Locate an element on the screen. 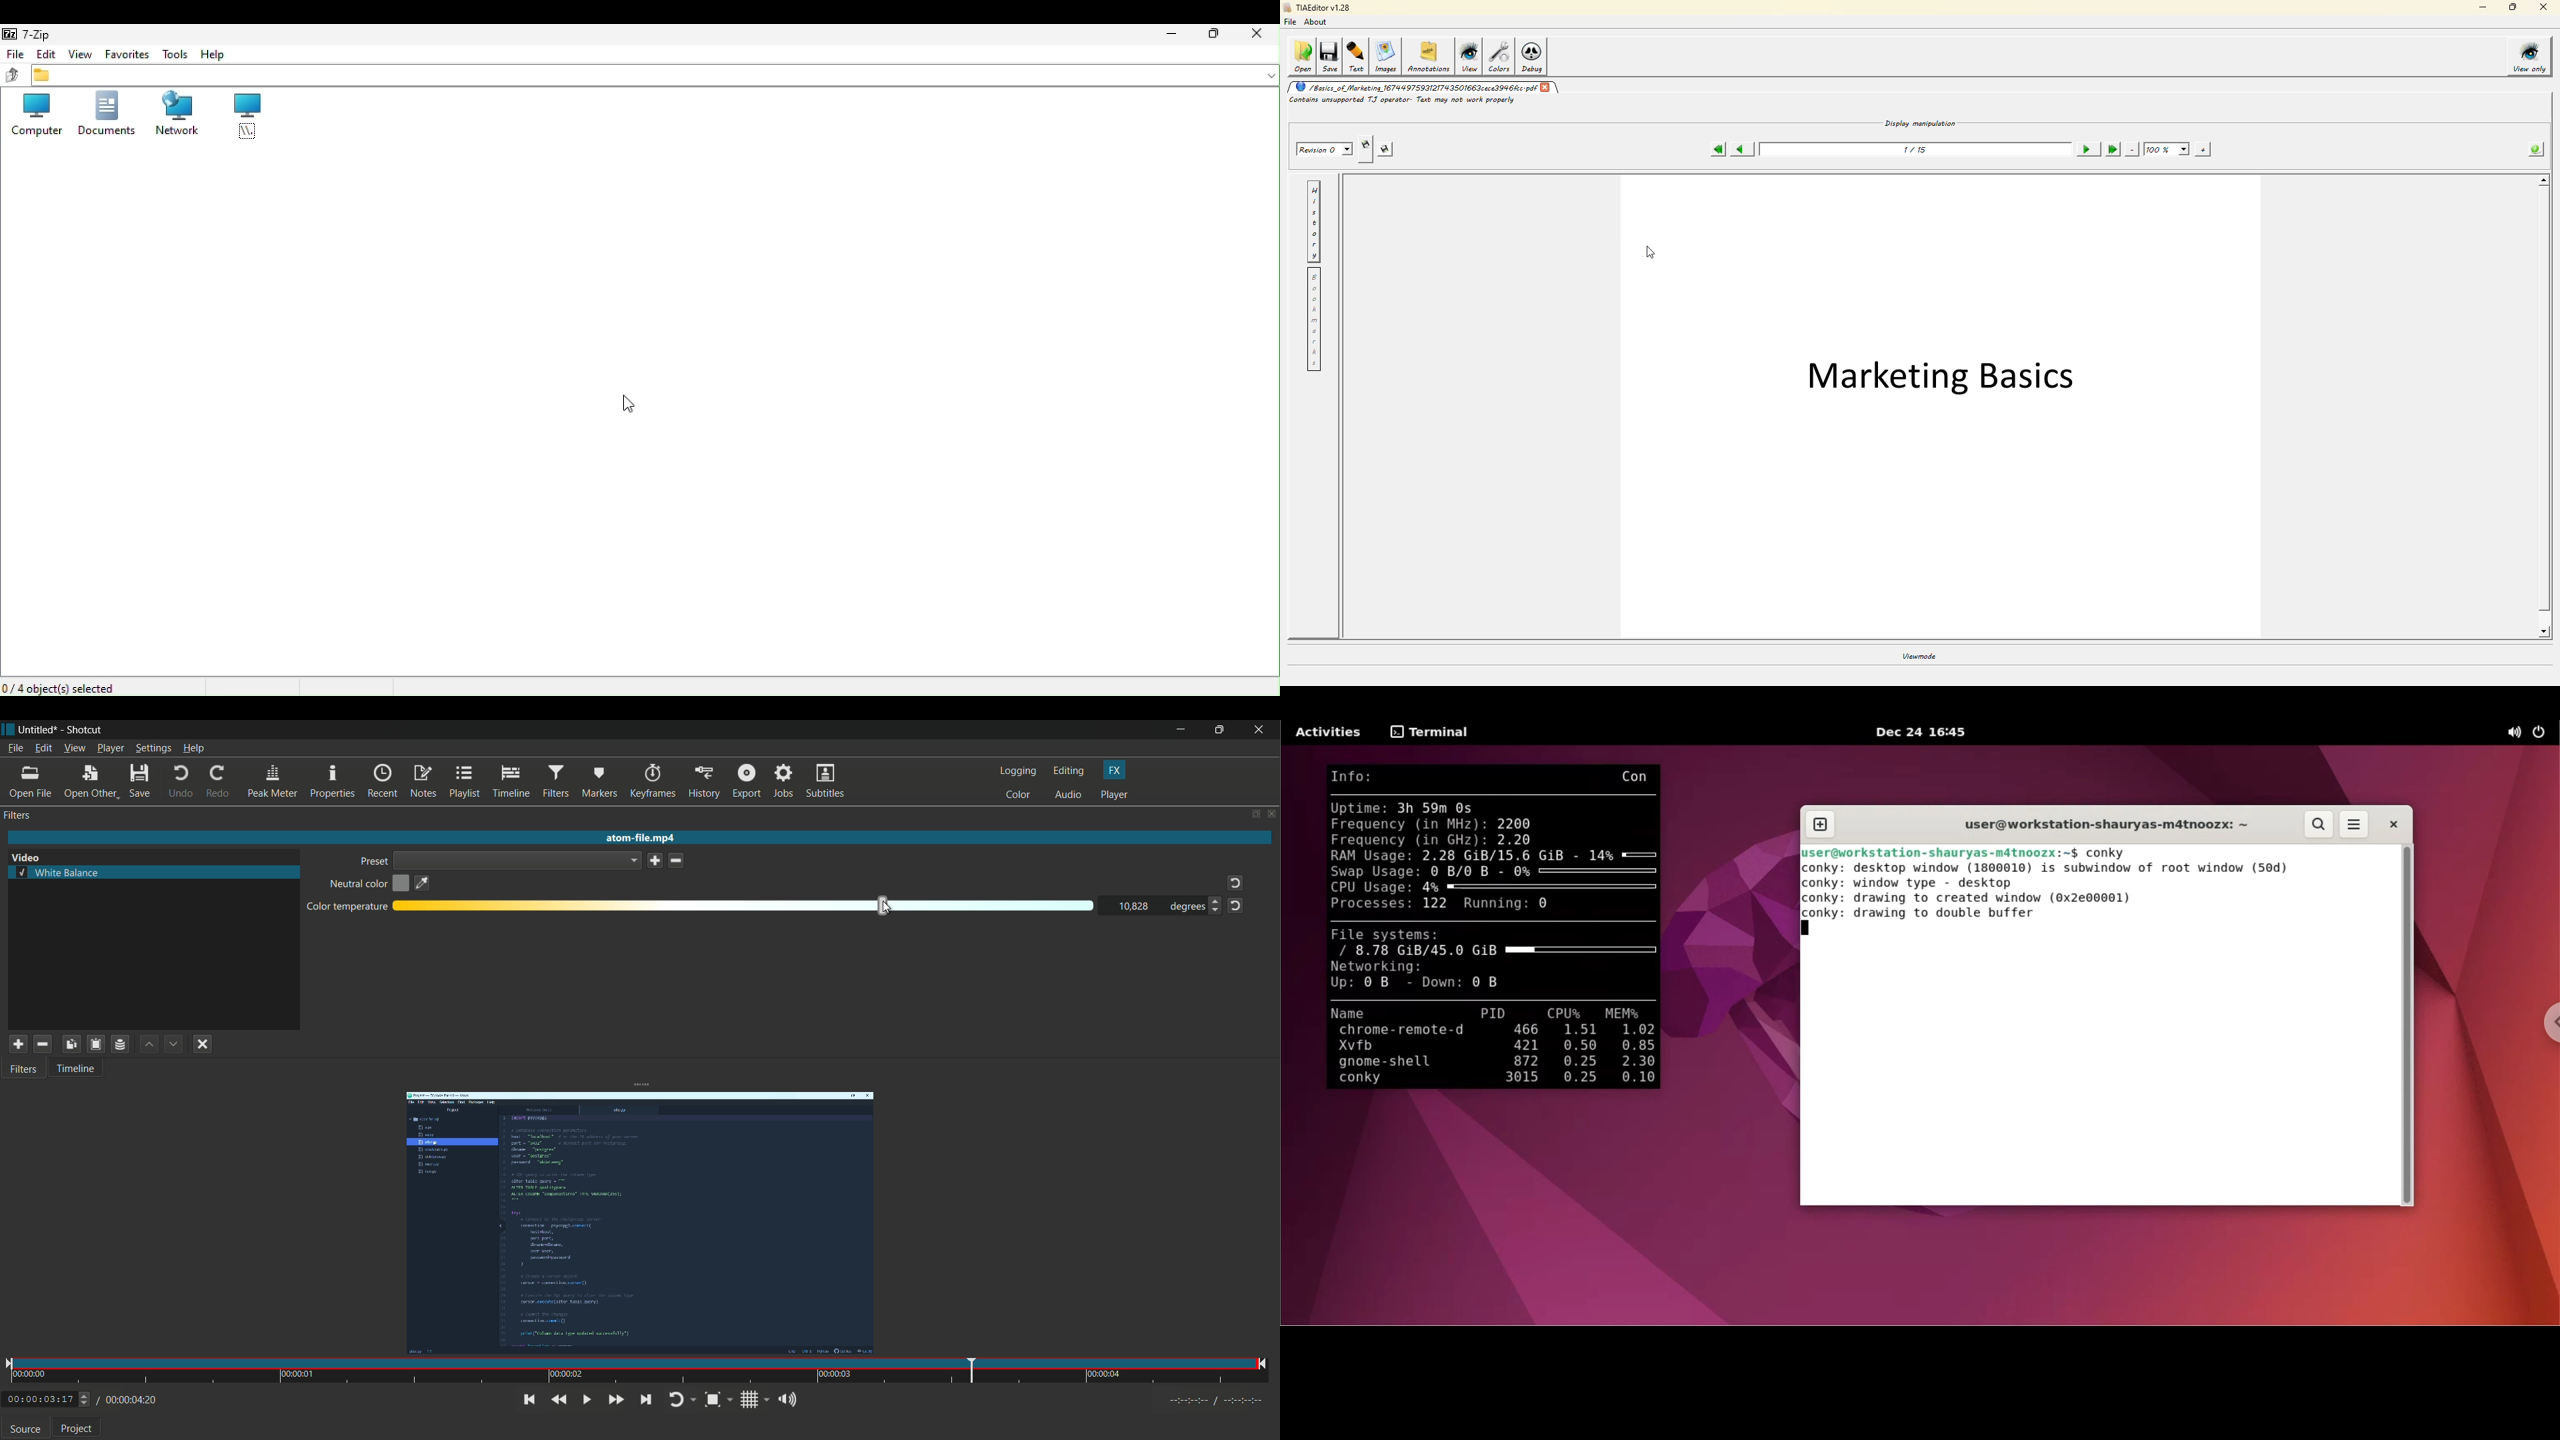  Tools is located at coordinates (177, 55).